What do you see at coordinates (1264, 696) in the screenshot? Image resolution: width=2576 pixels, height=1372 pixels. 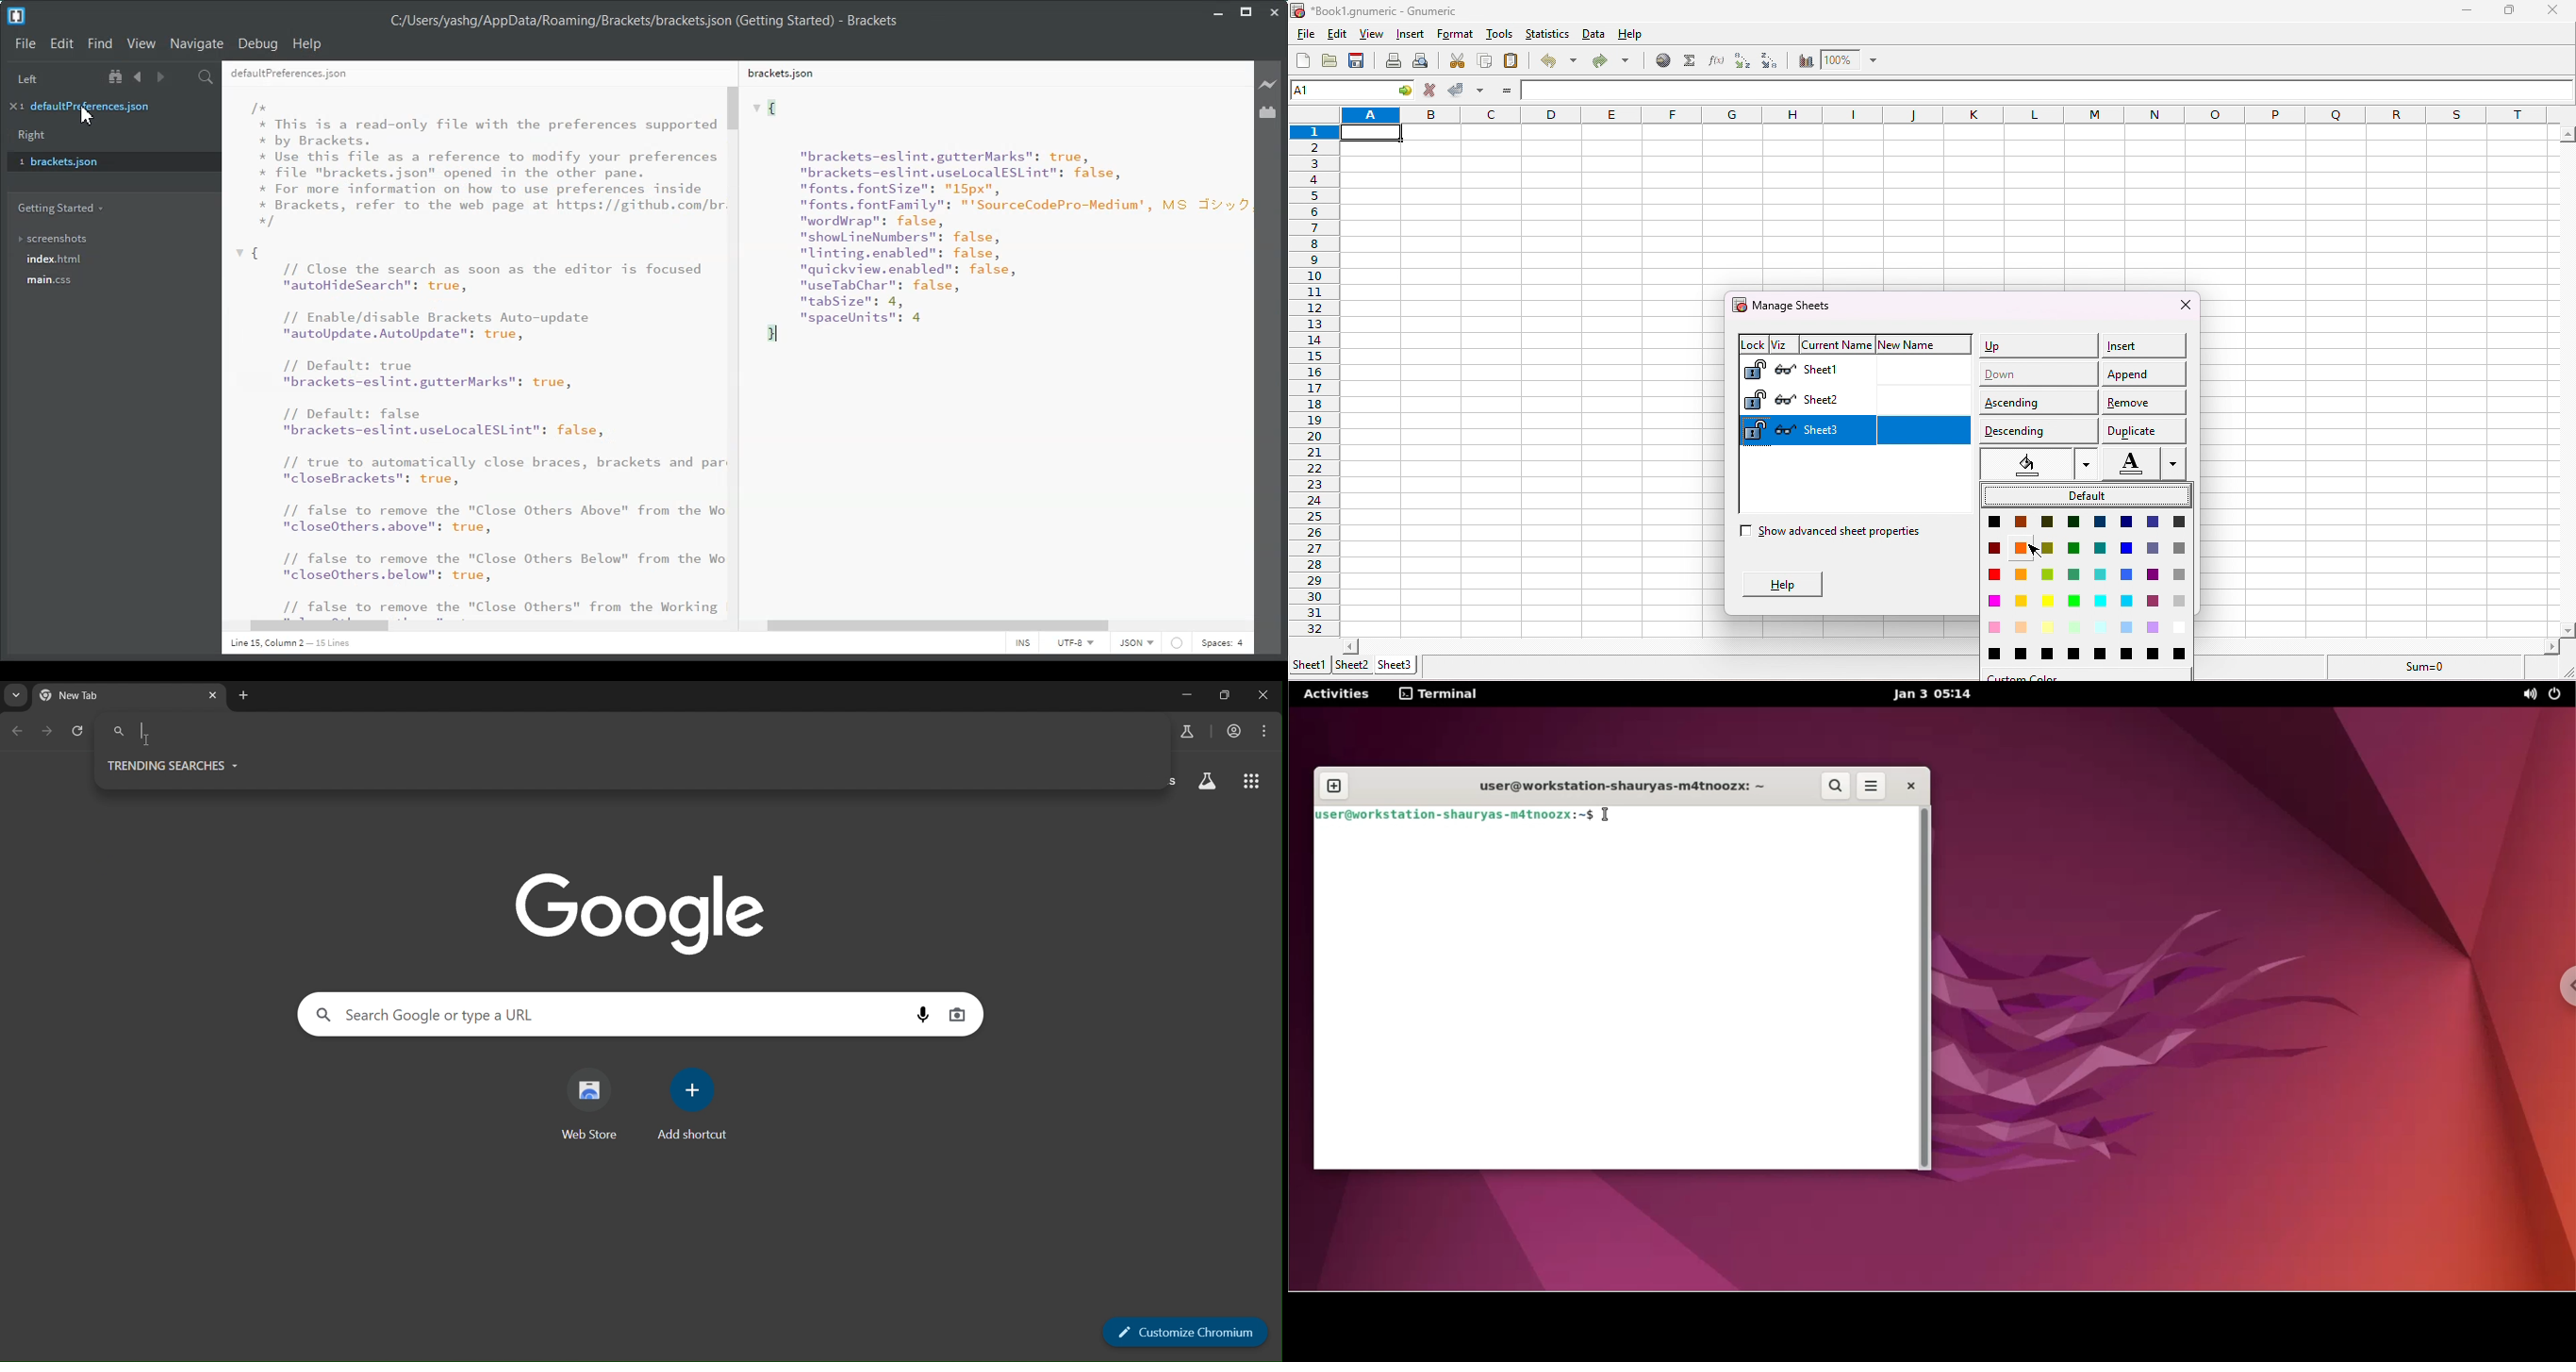 I see `close` at bounding box center [1264, 696].